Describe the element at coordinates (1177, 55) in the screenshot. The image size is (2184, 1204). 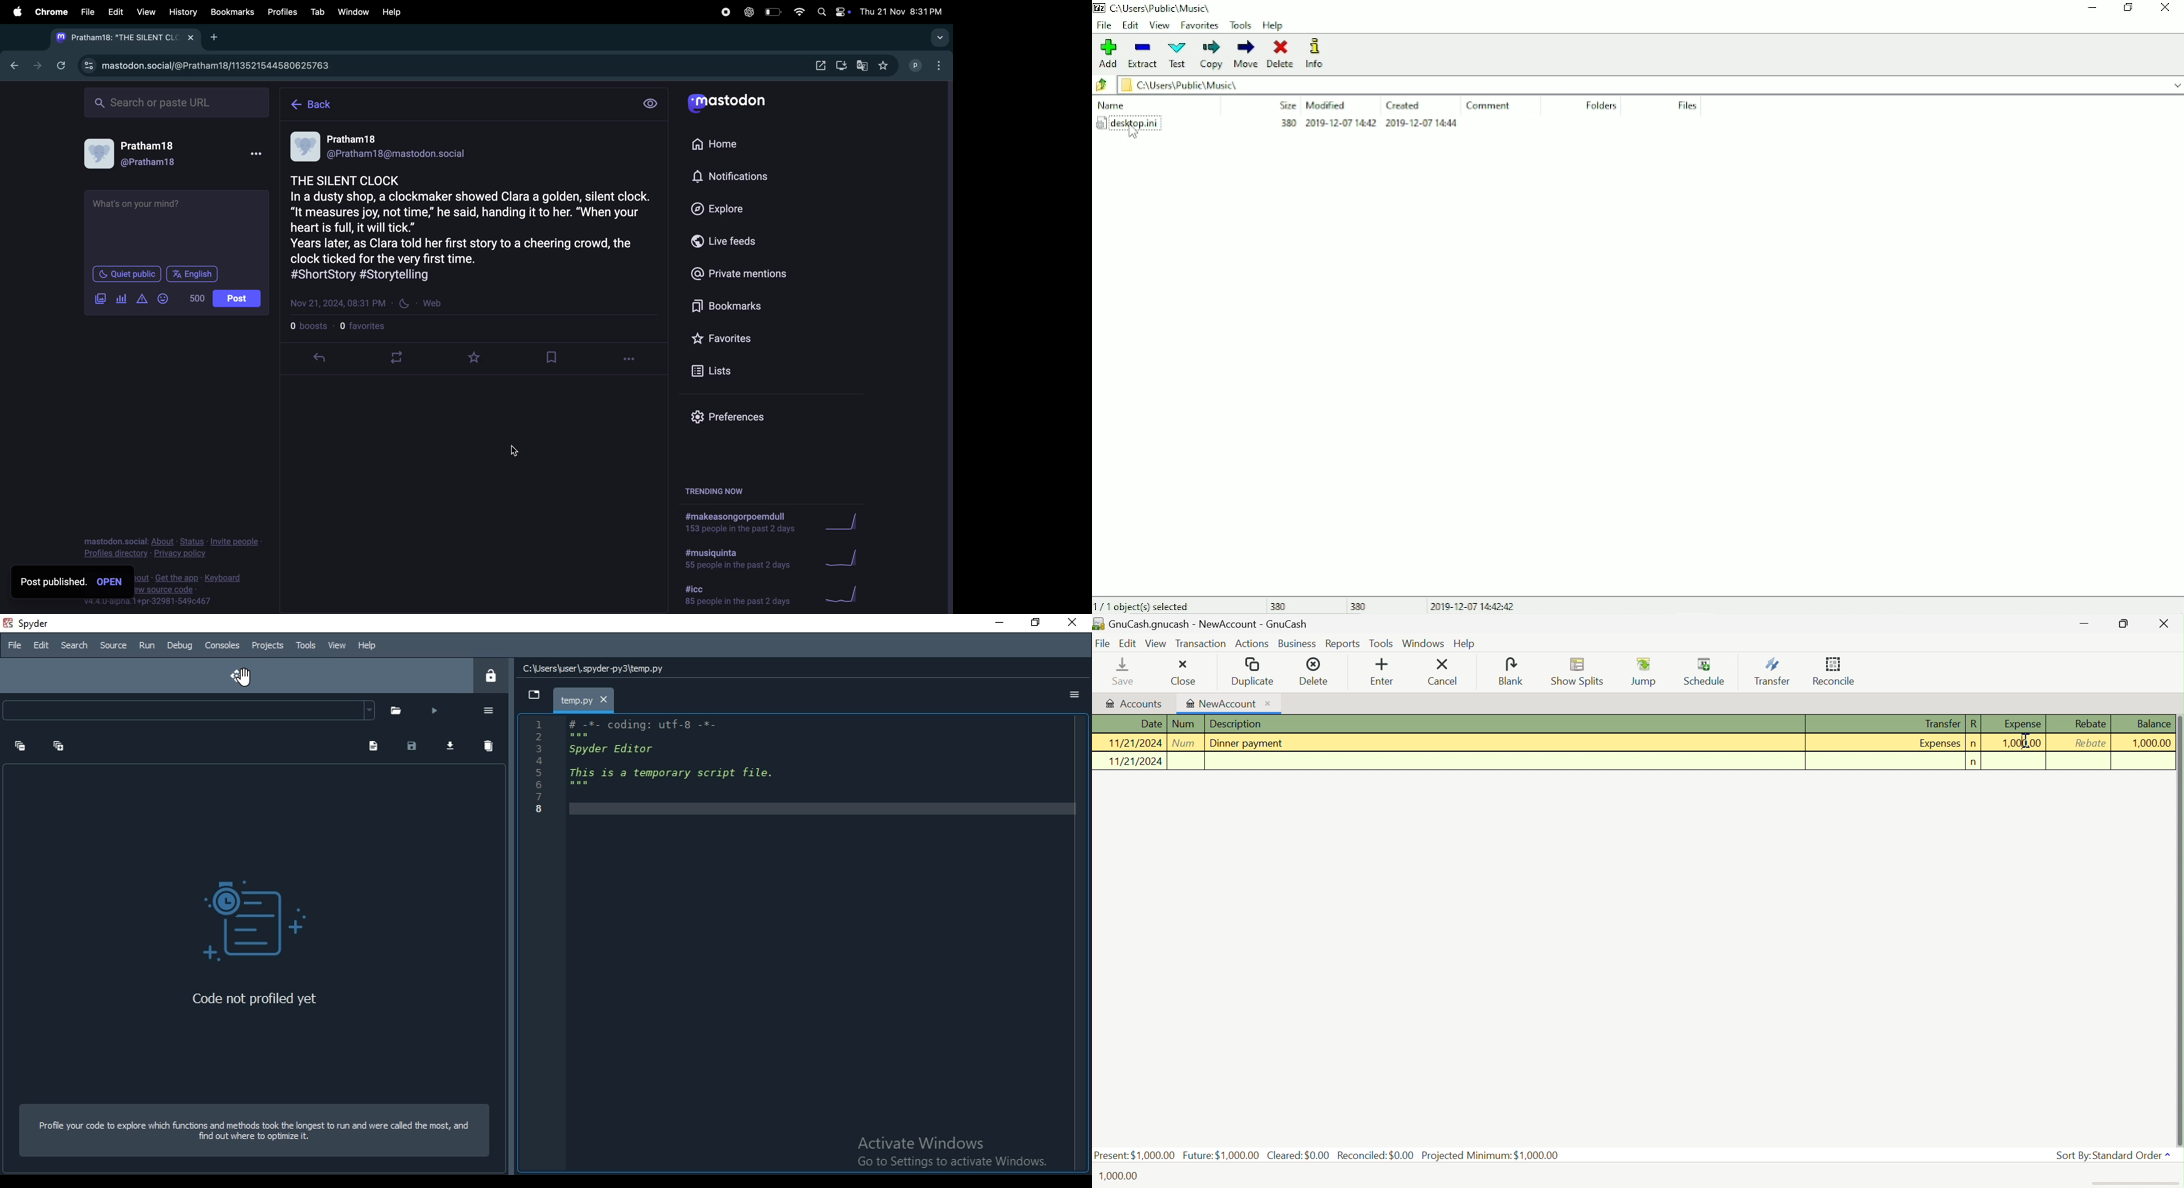
I see `Test` at that location.